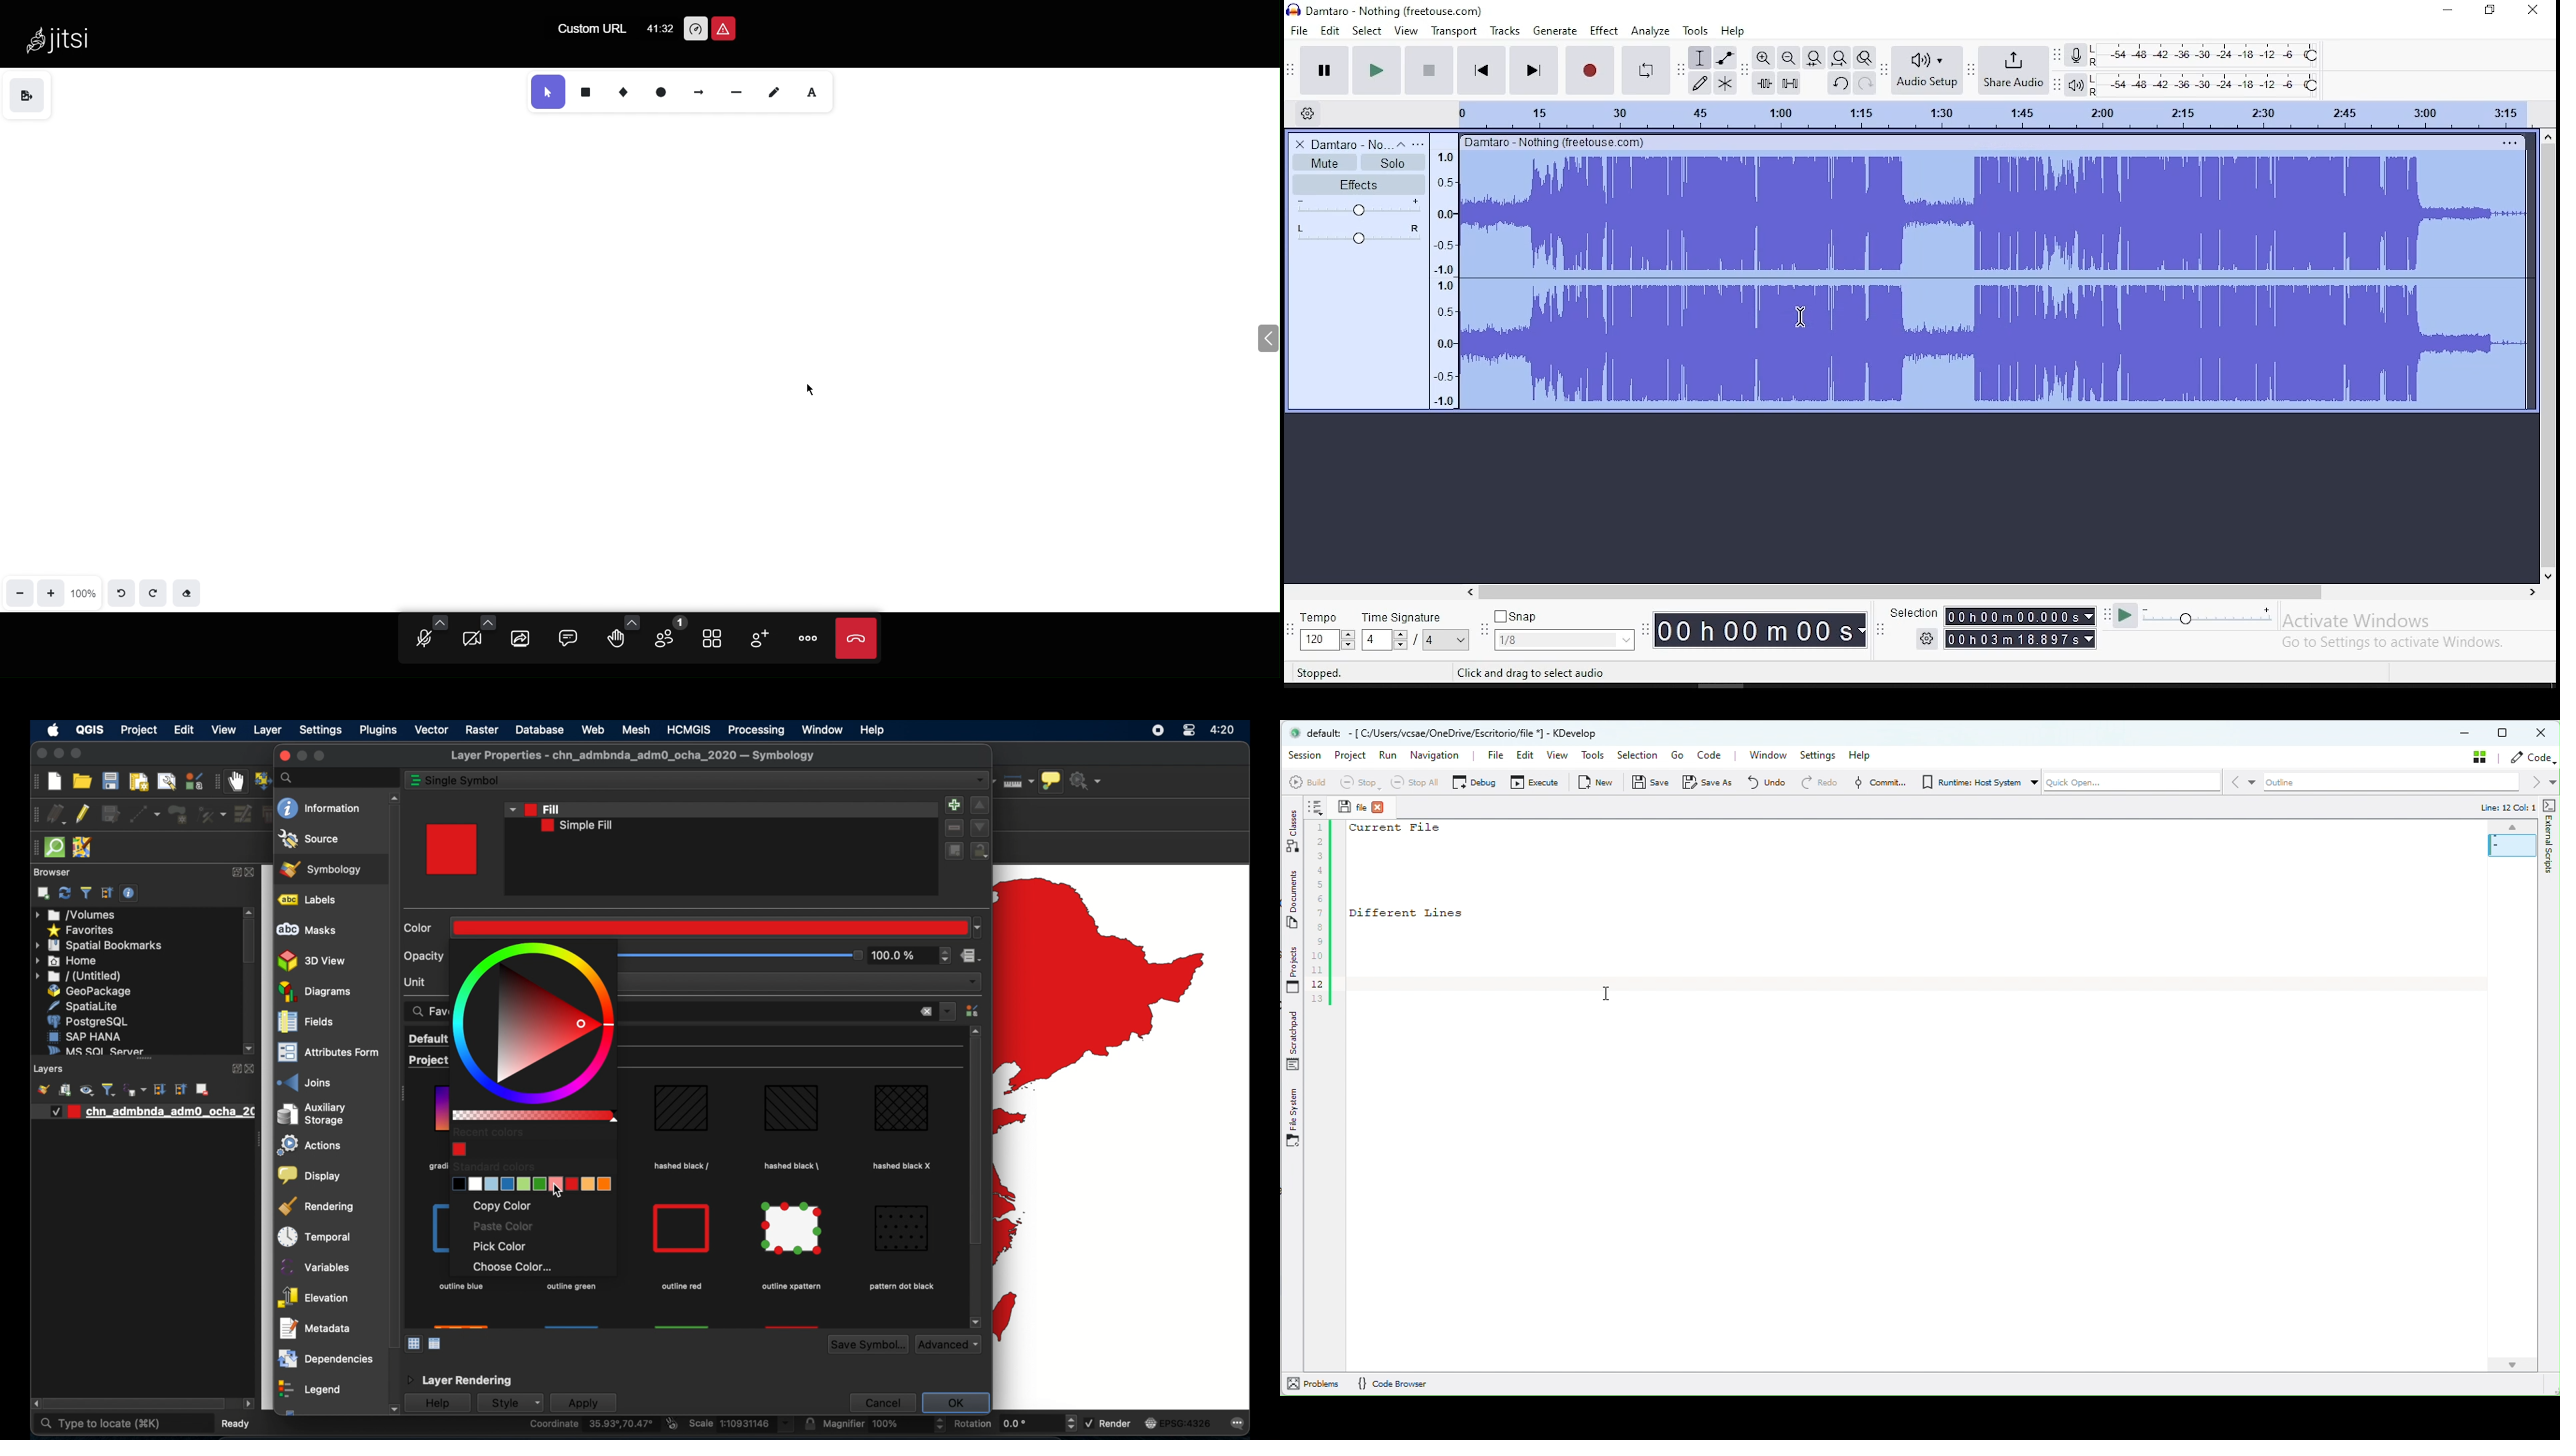  I want to click on Save, so click(1650, 782).